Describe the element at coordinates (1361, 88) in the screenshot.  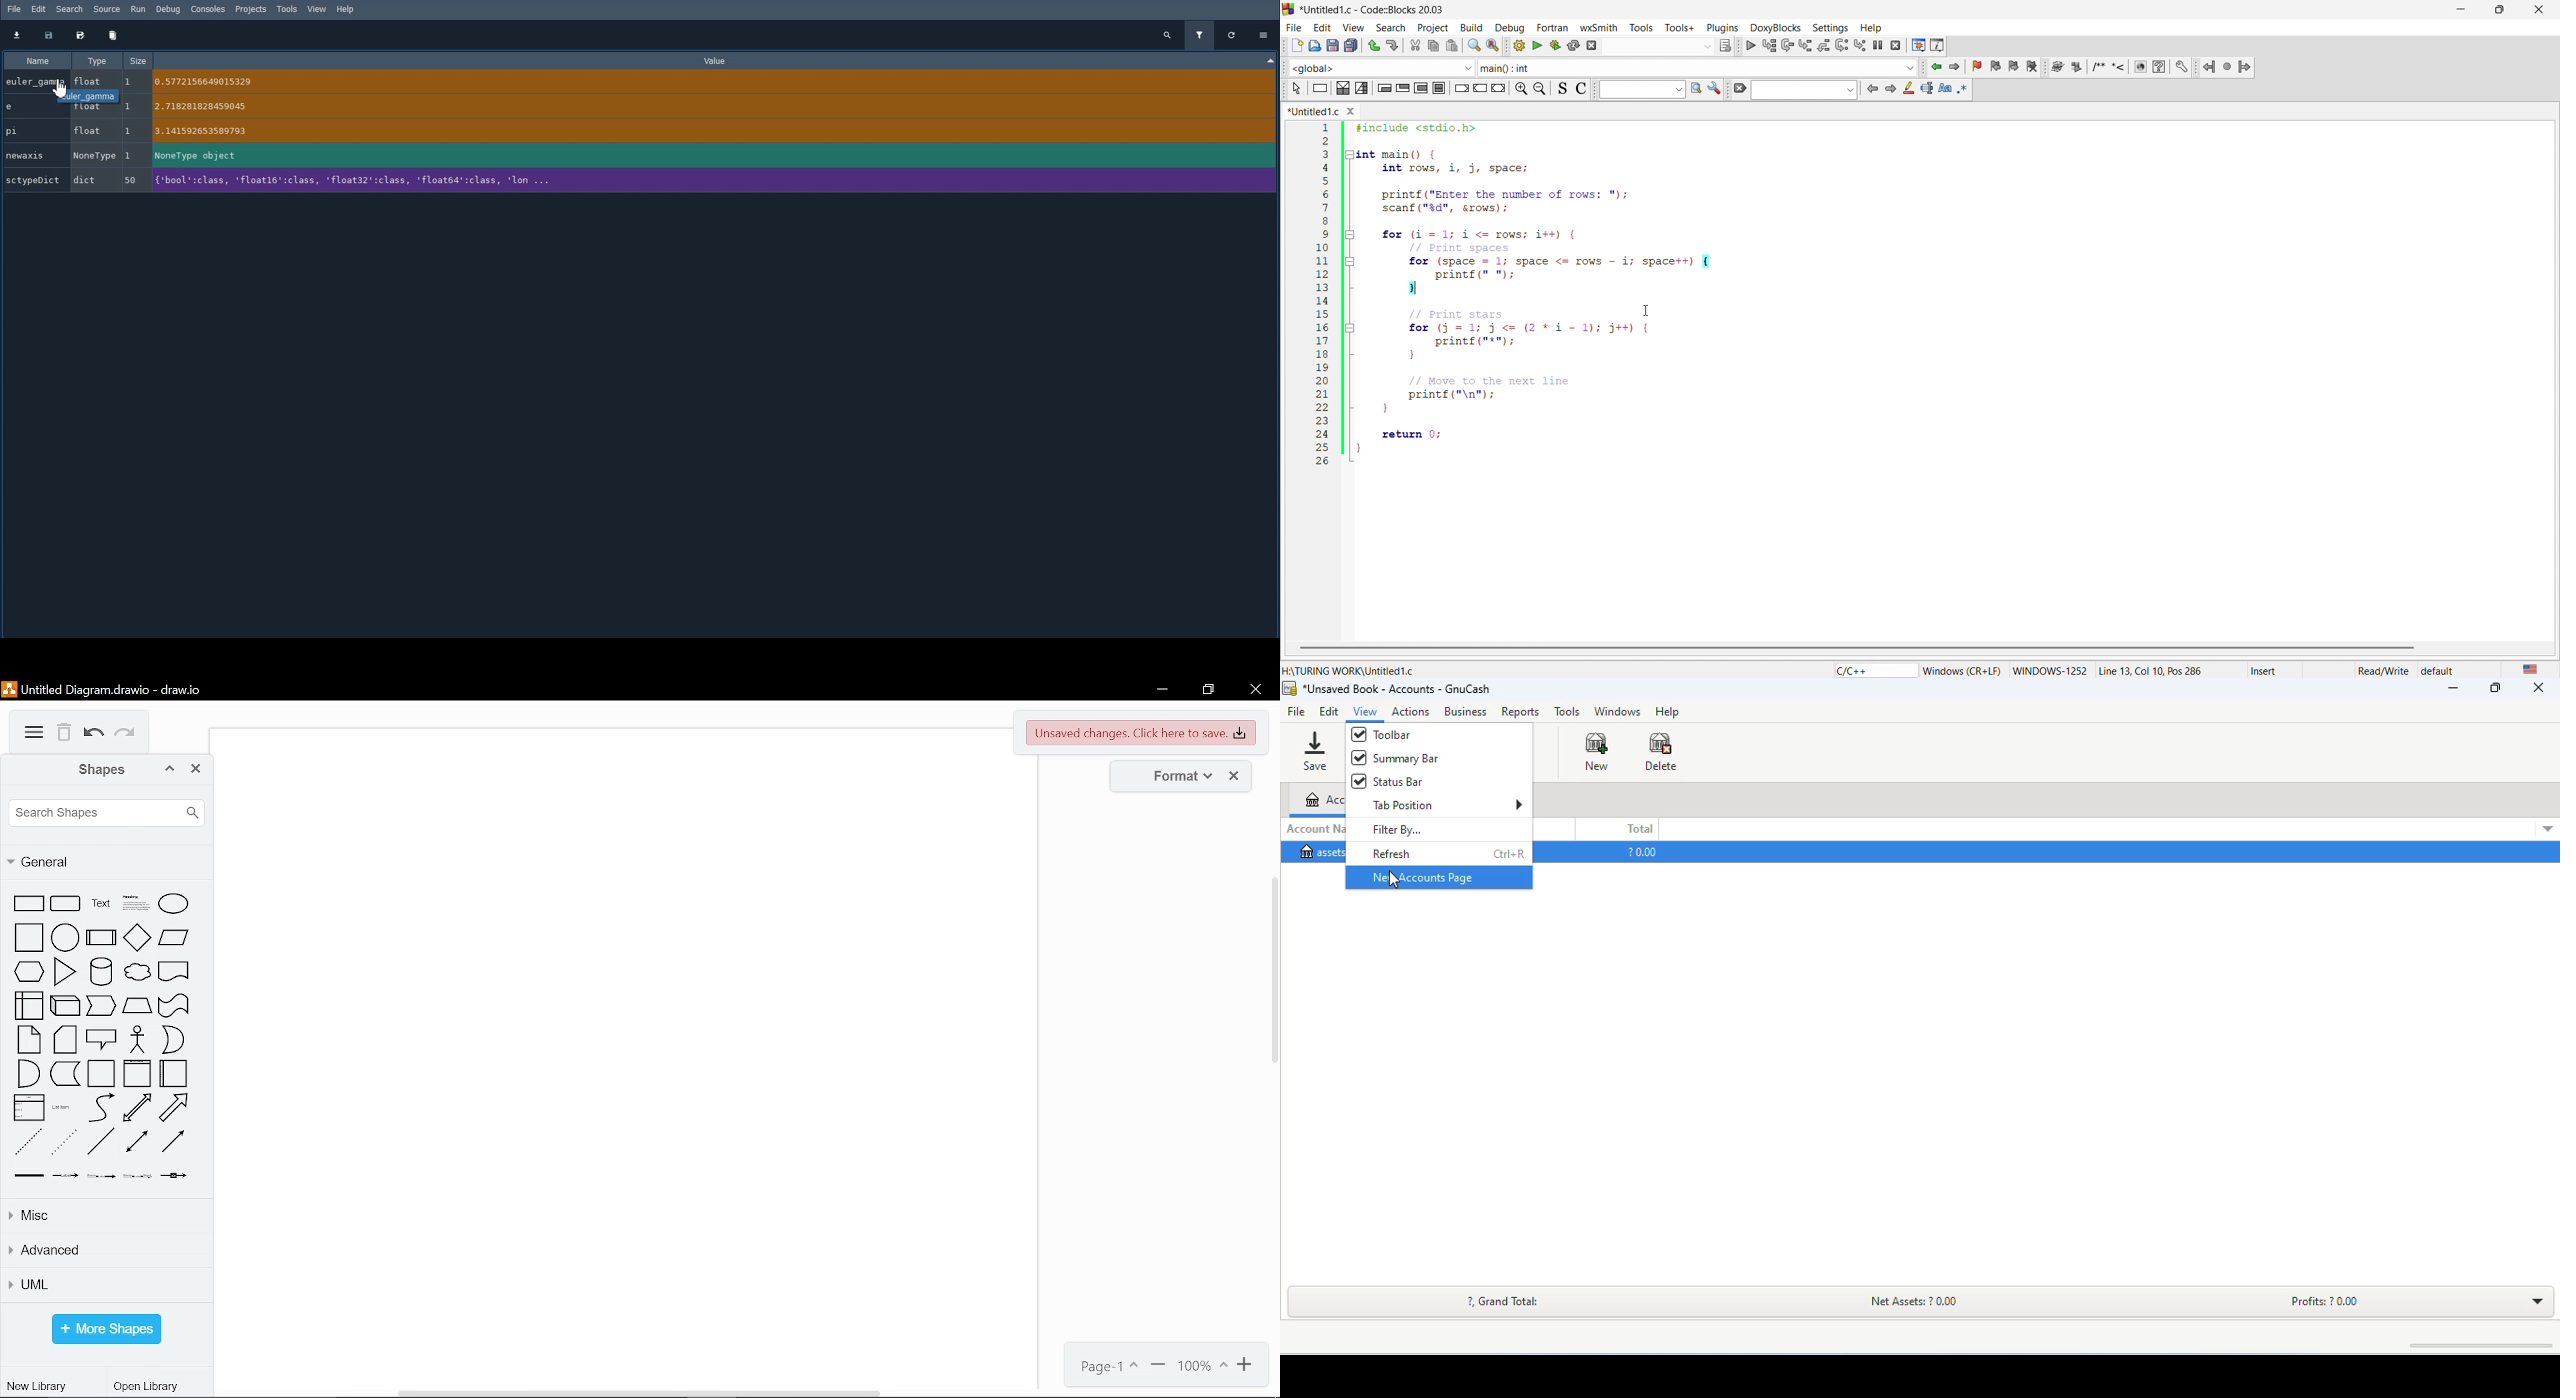
I see `selection` at that location.